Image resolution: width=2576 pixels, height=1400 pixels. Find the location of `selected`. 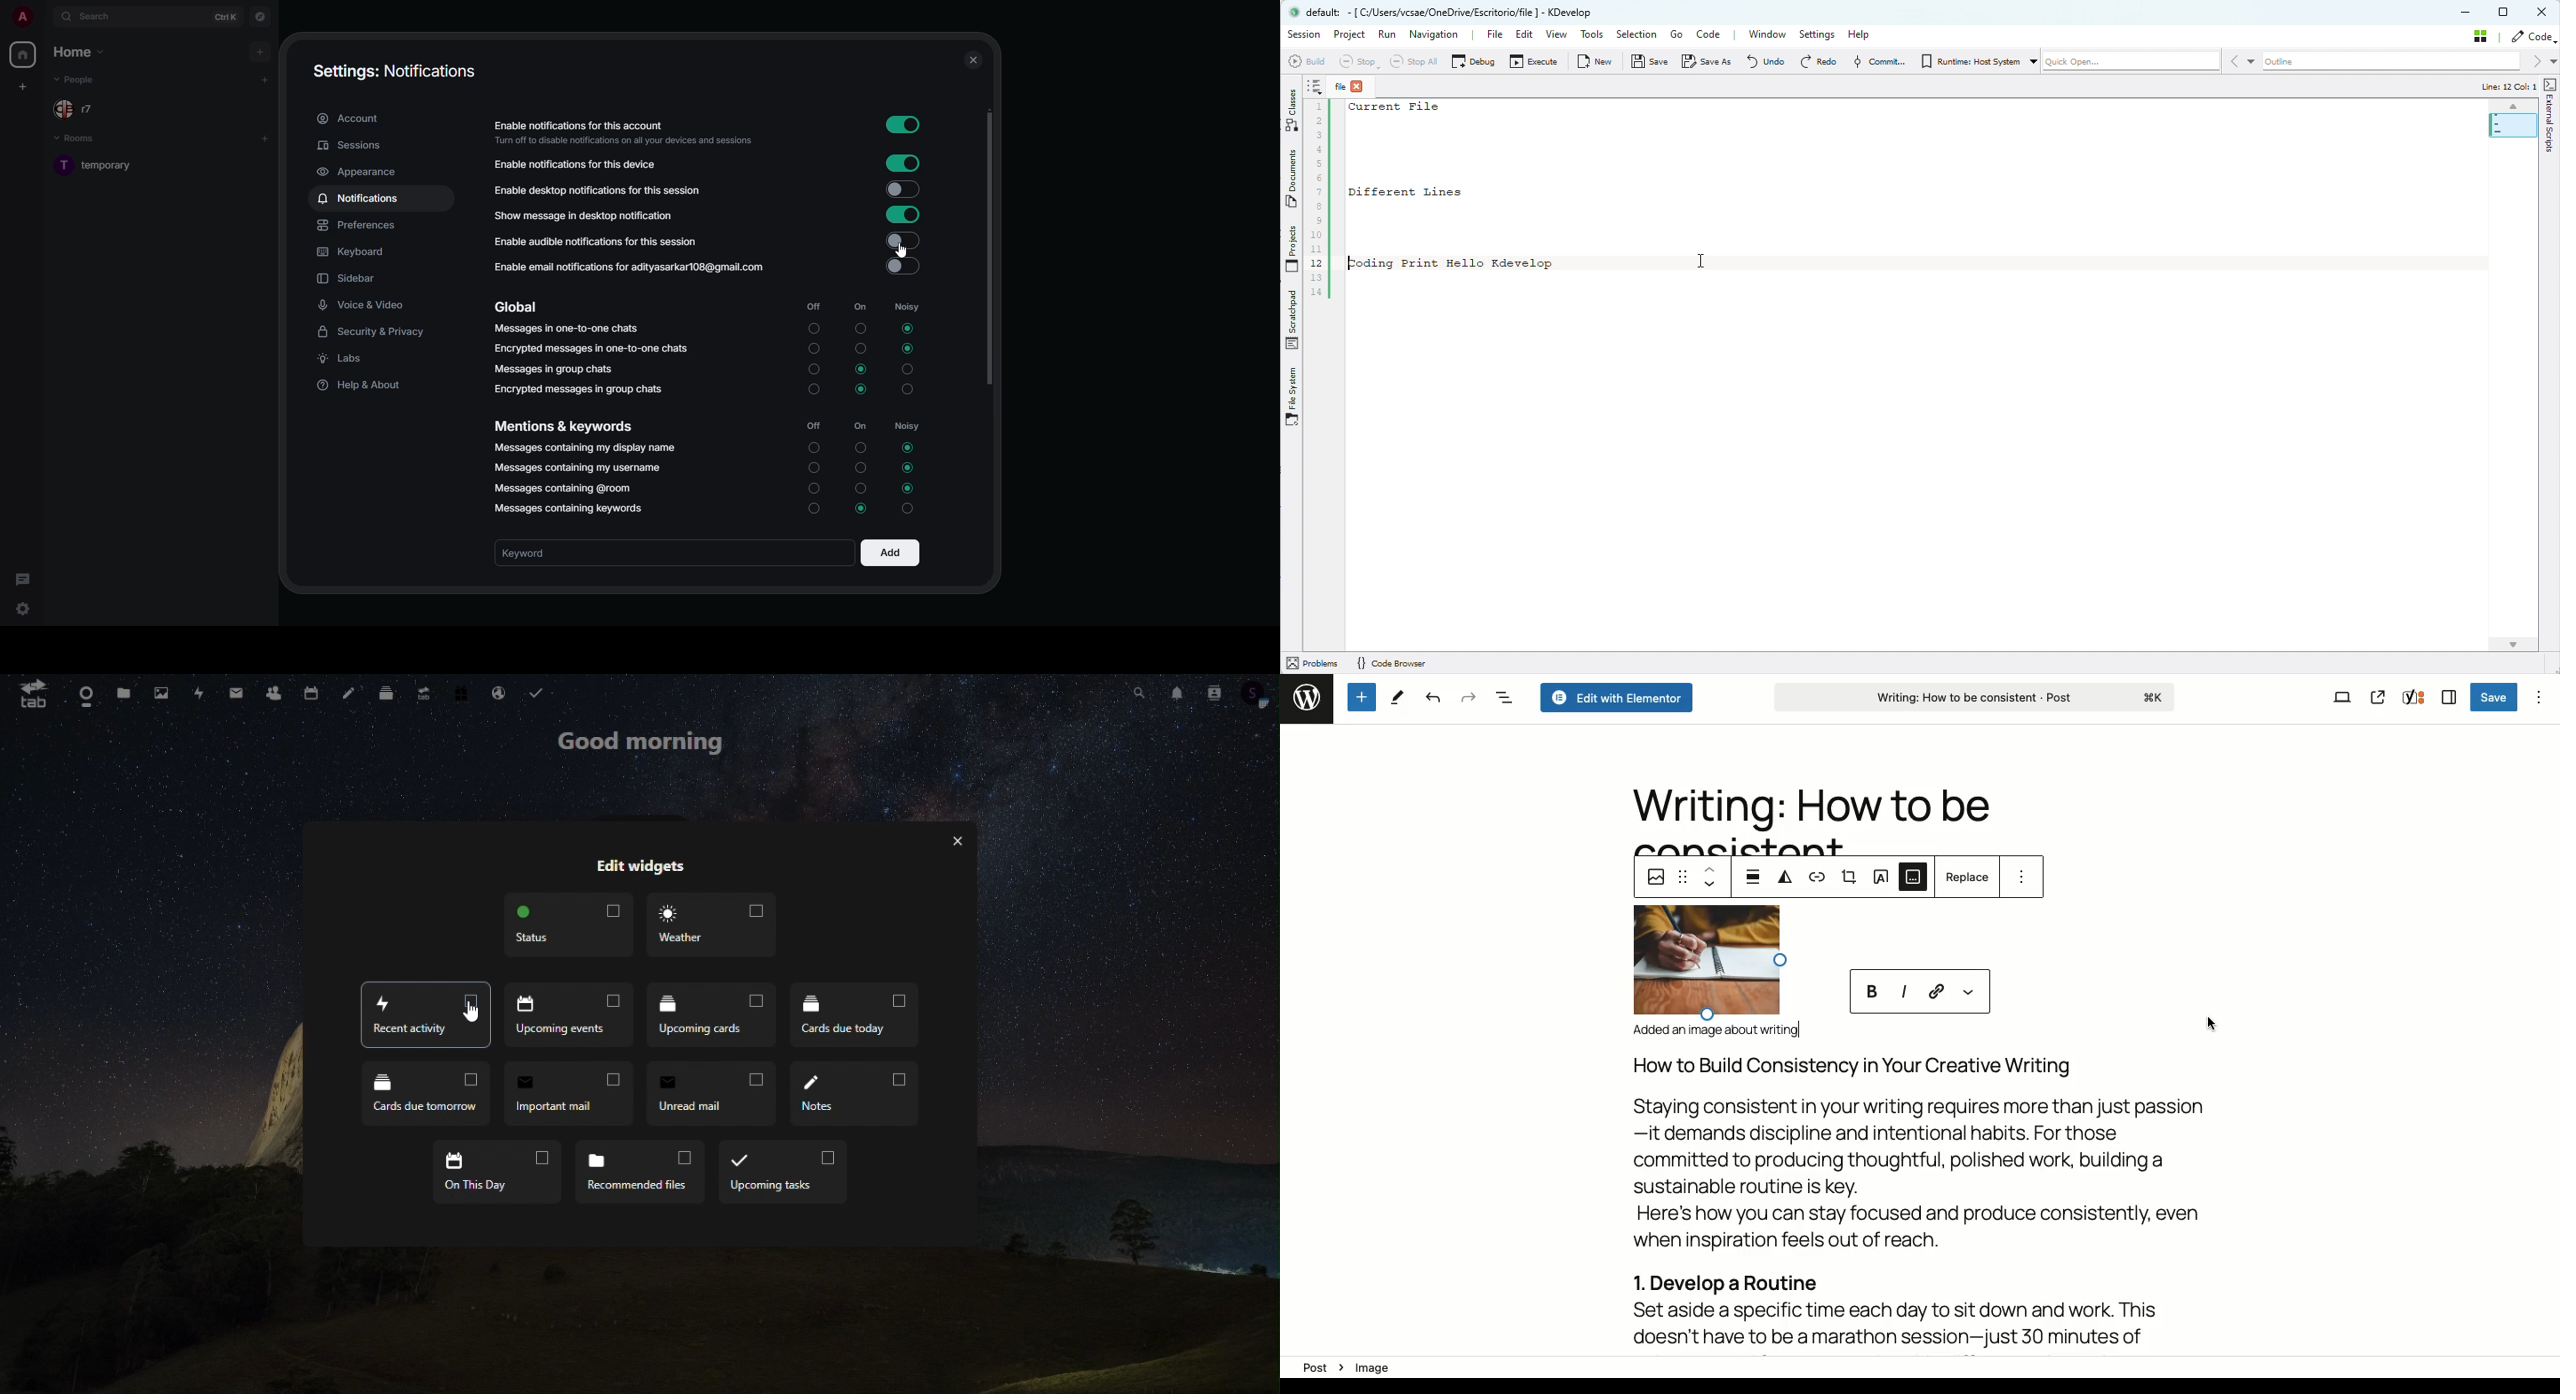

selected is located at coordinates (861, 389).